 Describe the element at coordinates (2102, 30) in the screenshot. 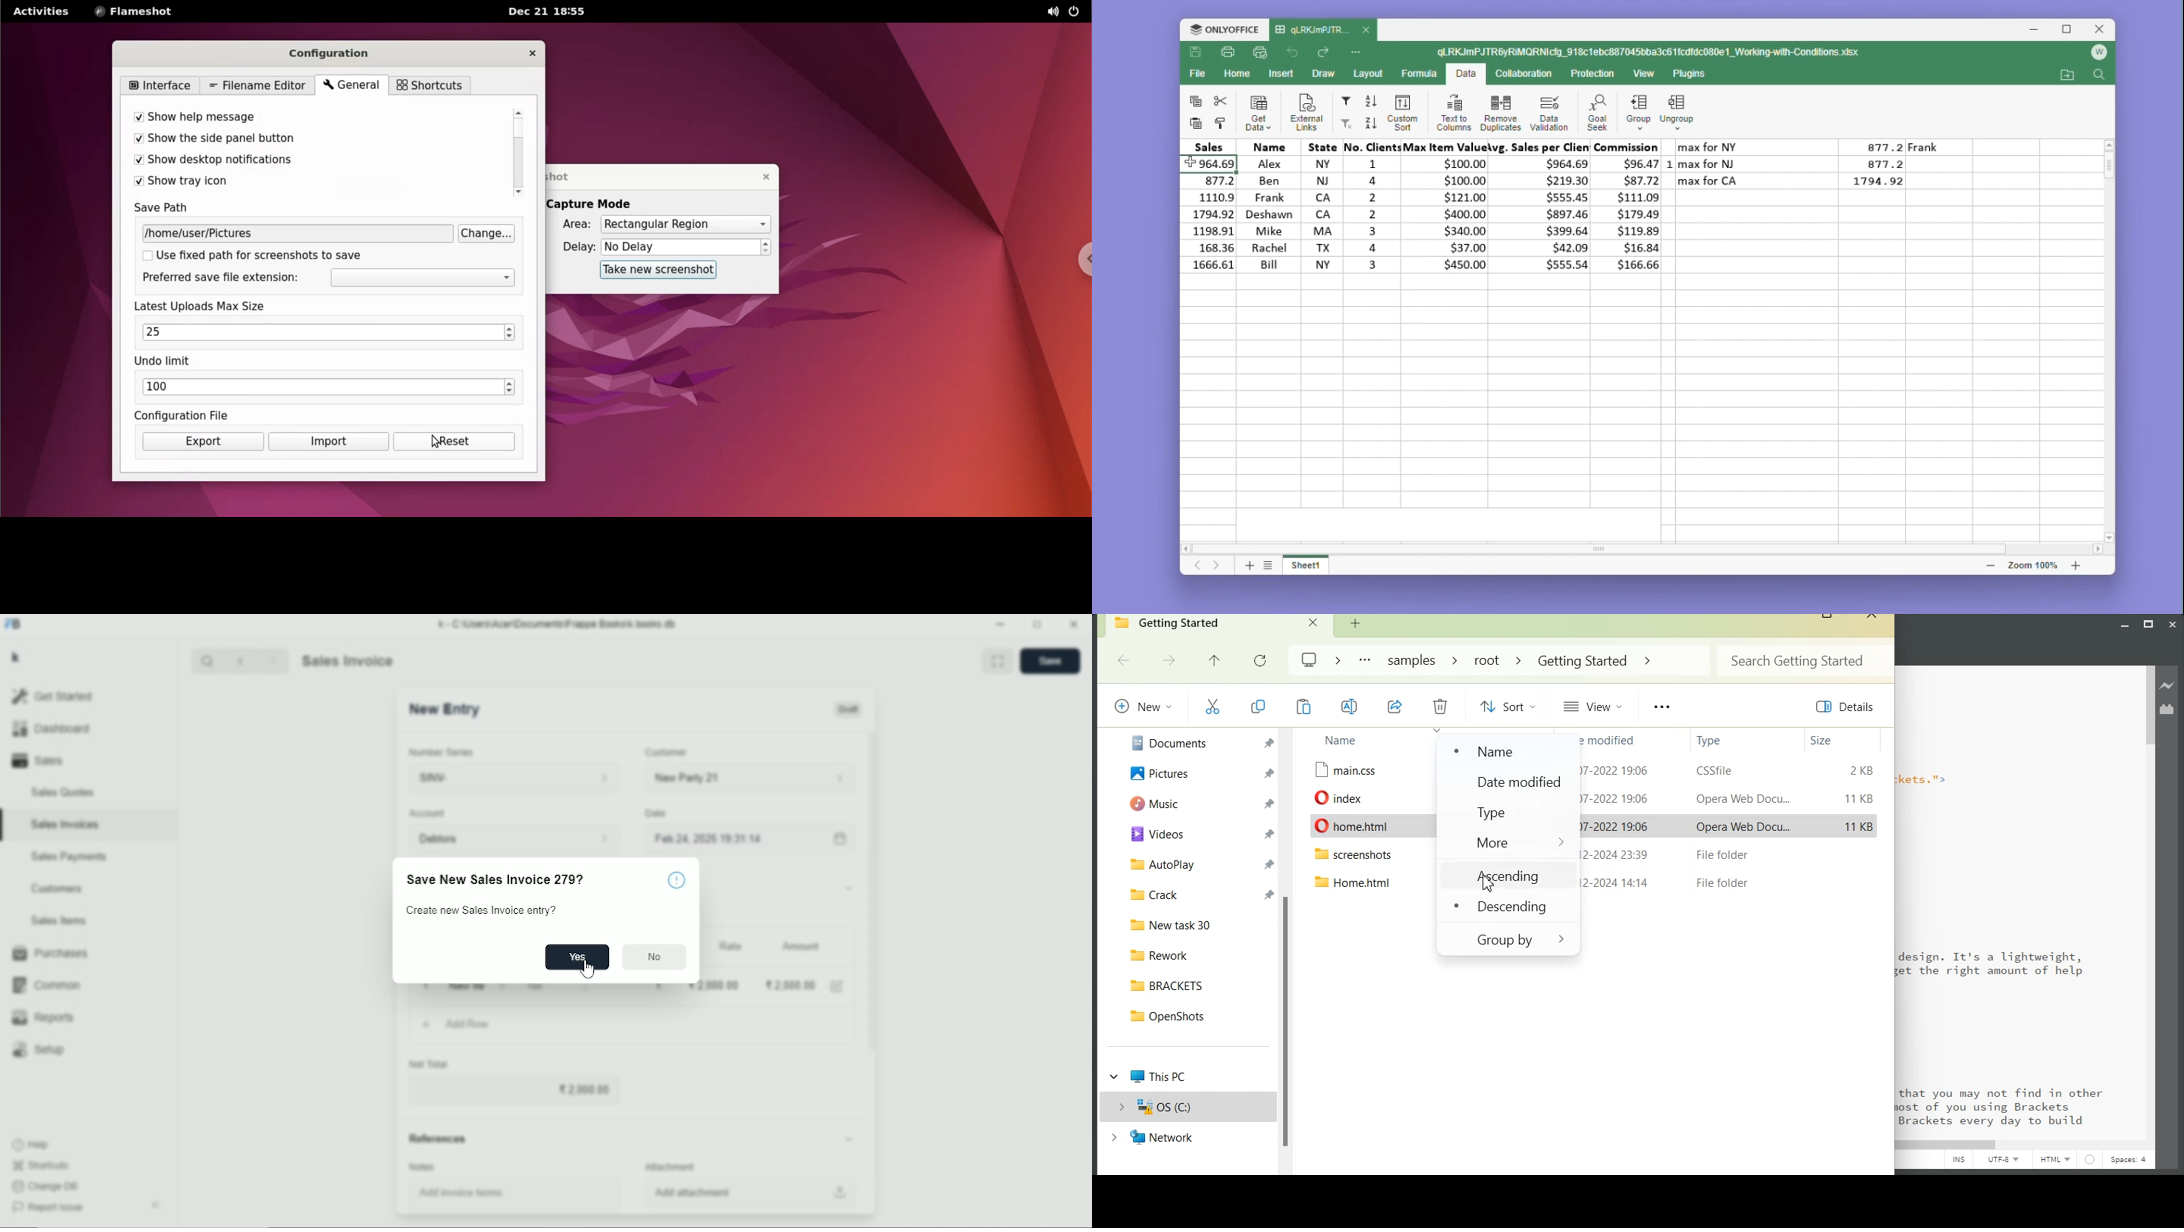

I see `Close` at that location.